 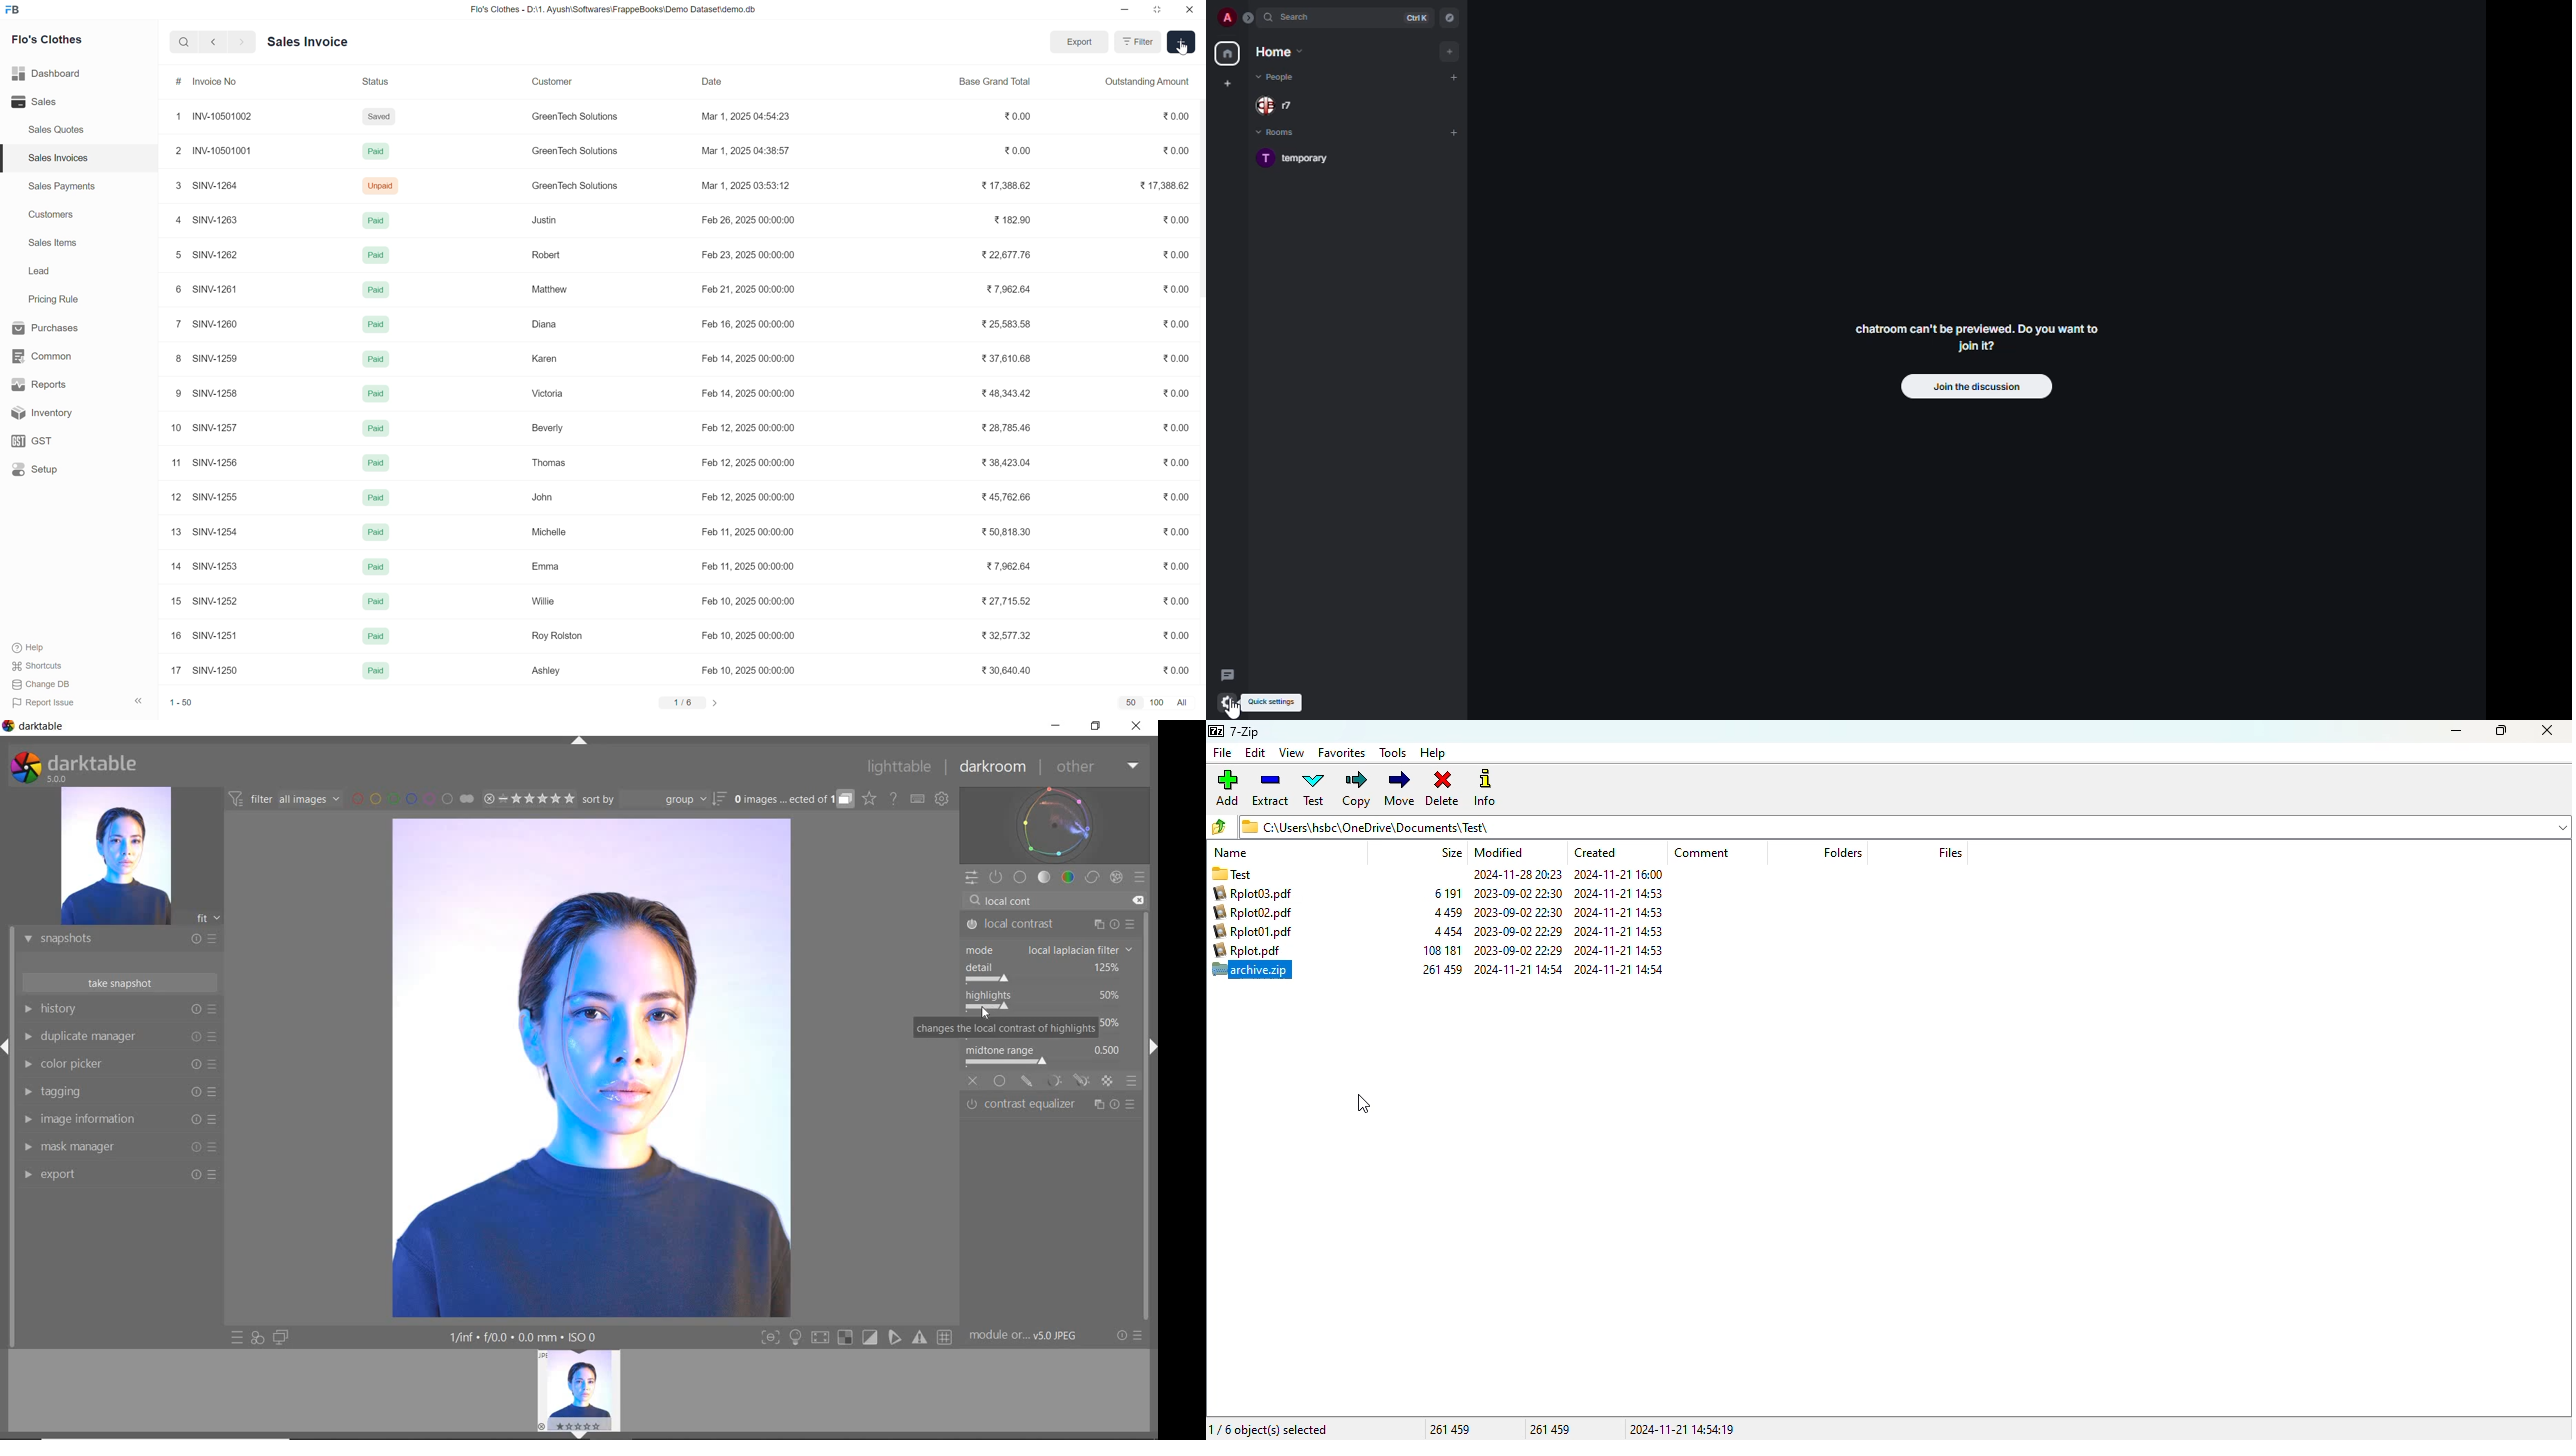 I want to click on Mar 1, 2025 04:38:57, so click(x=748, y=152).